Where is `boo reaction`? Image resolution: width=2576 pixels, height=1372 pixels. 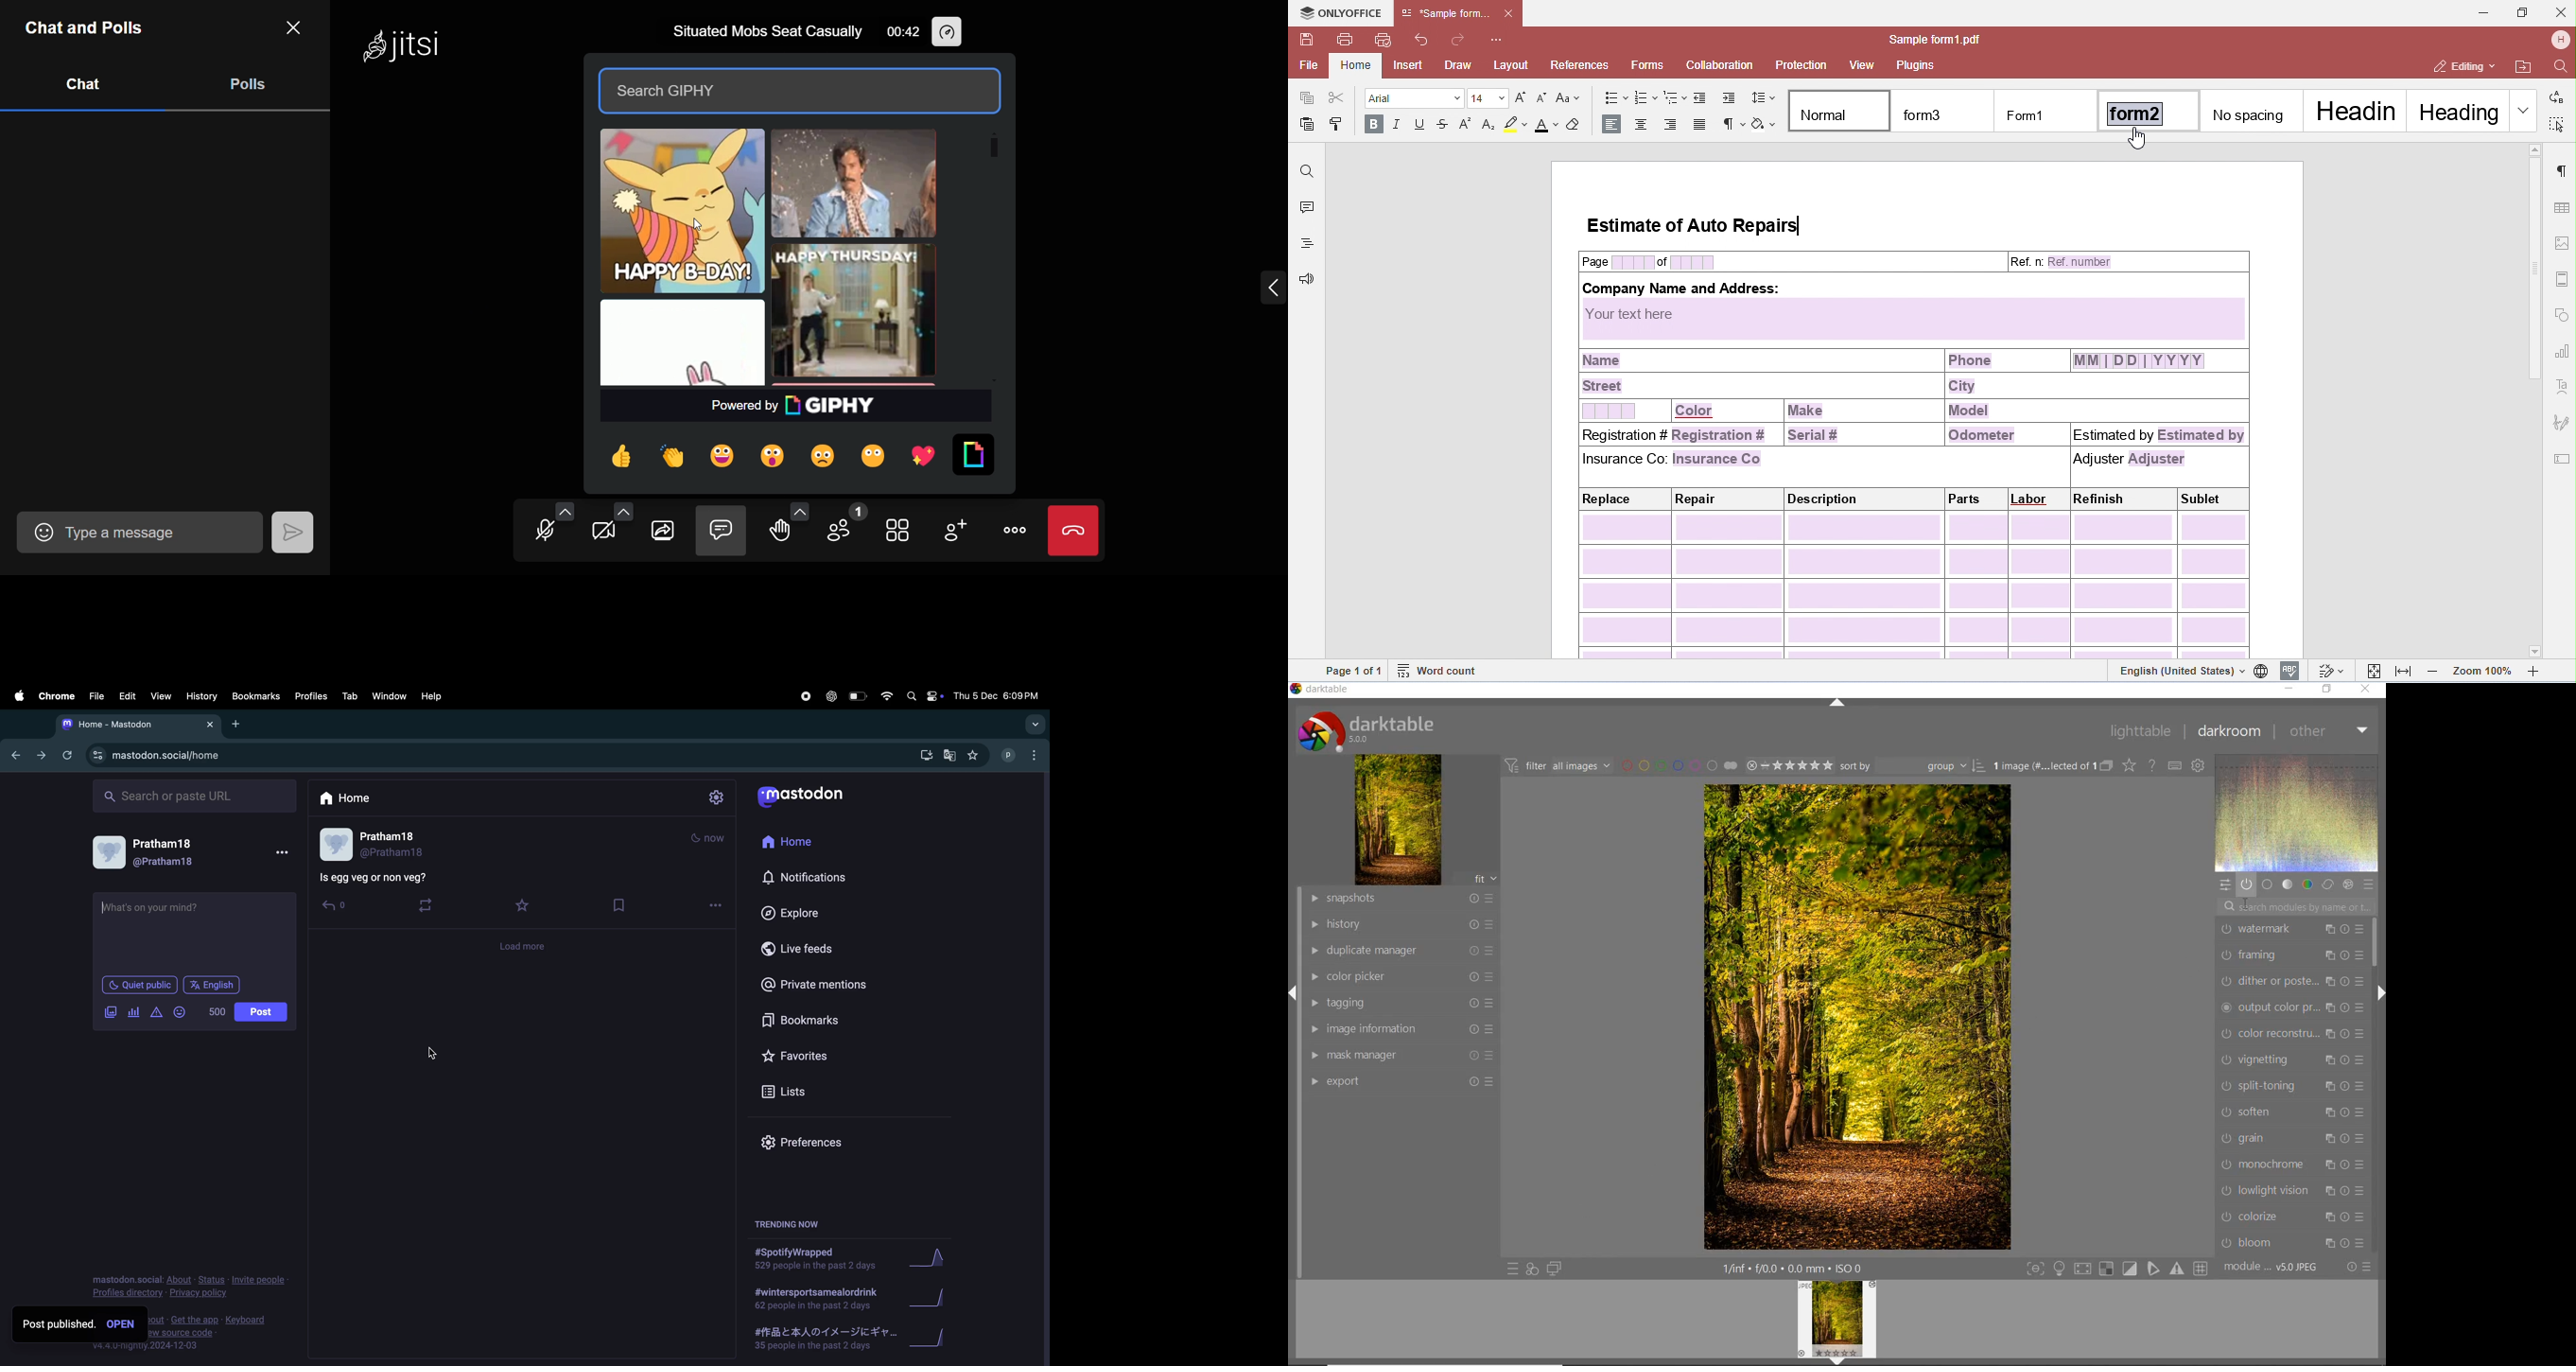 boo reaction is located at coordinates (874, 458).